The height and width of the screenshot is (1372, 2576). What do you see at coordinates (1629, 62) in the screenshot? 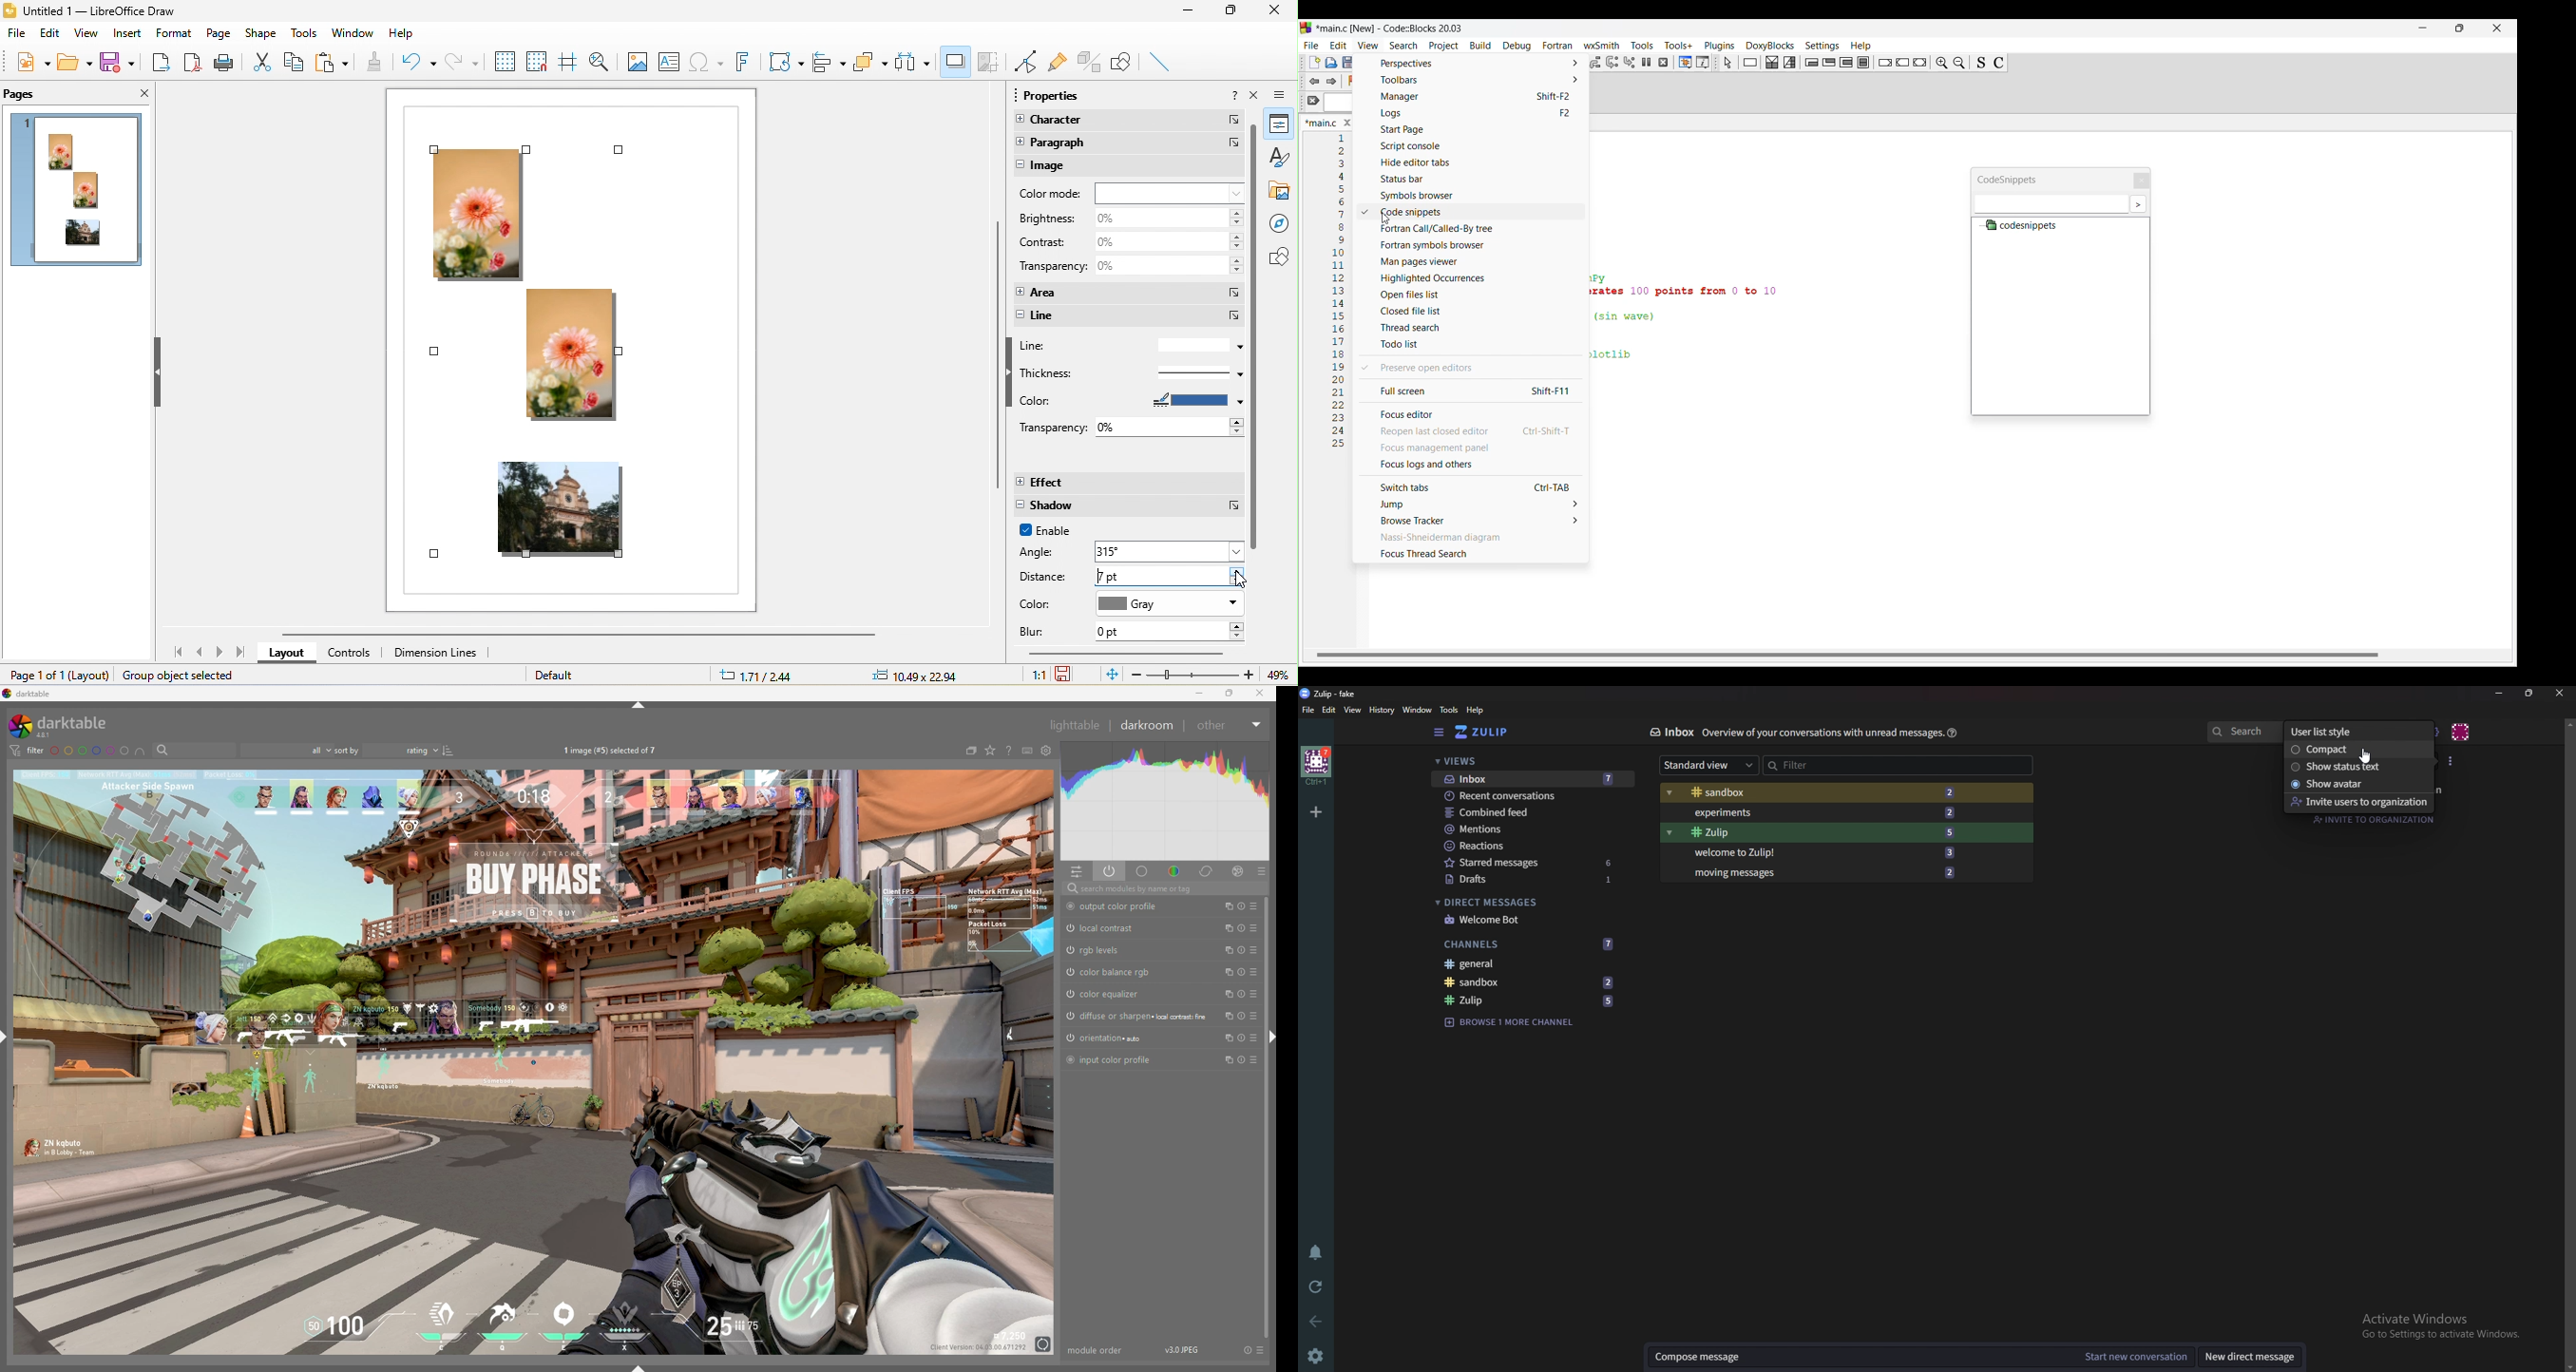
I see `Step into instruction` at bounding box center [1629, 62].